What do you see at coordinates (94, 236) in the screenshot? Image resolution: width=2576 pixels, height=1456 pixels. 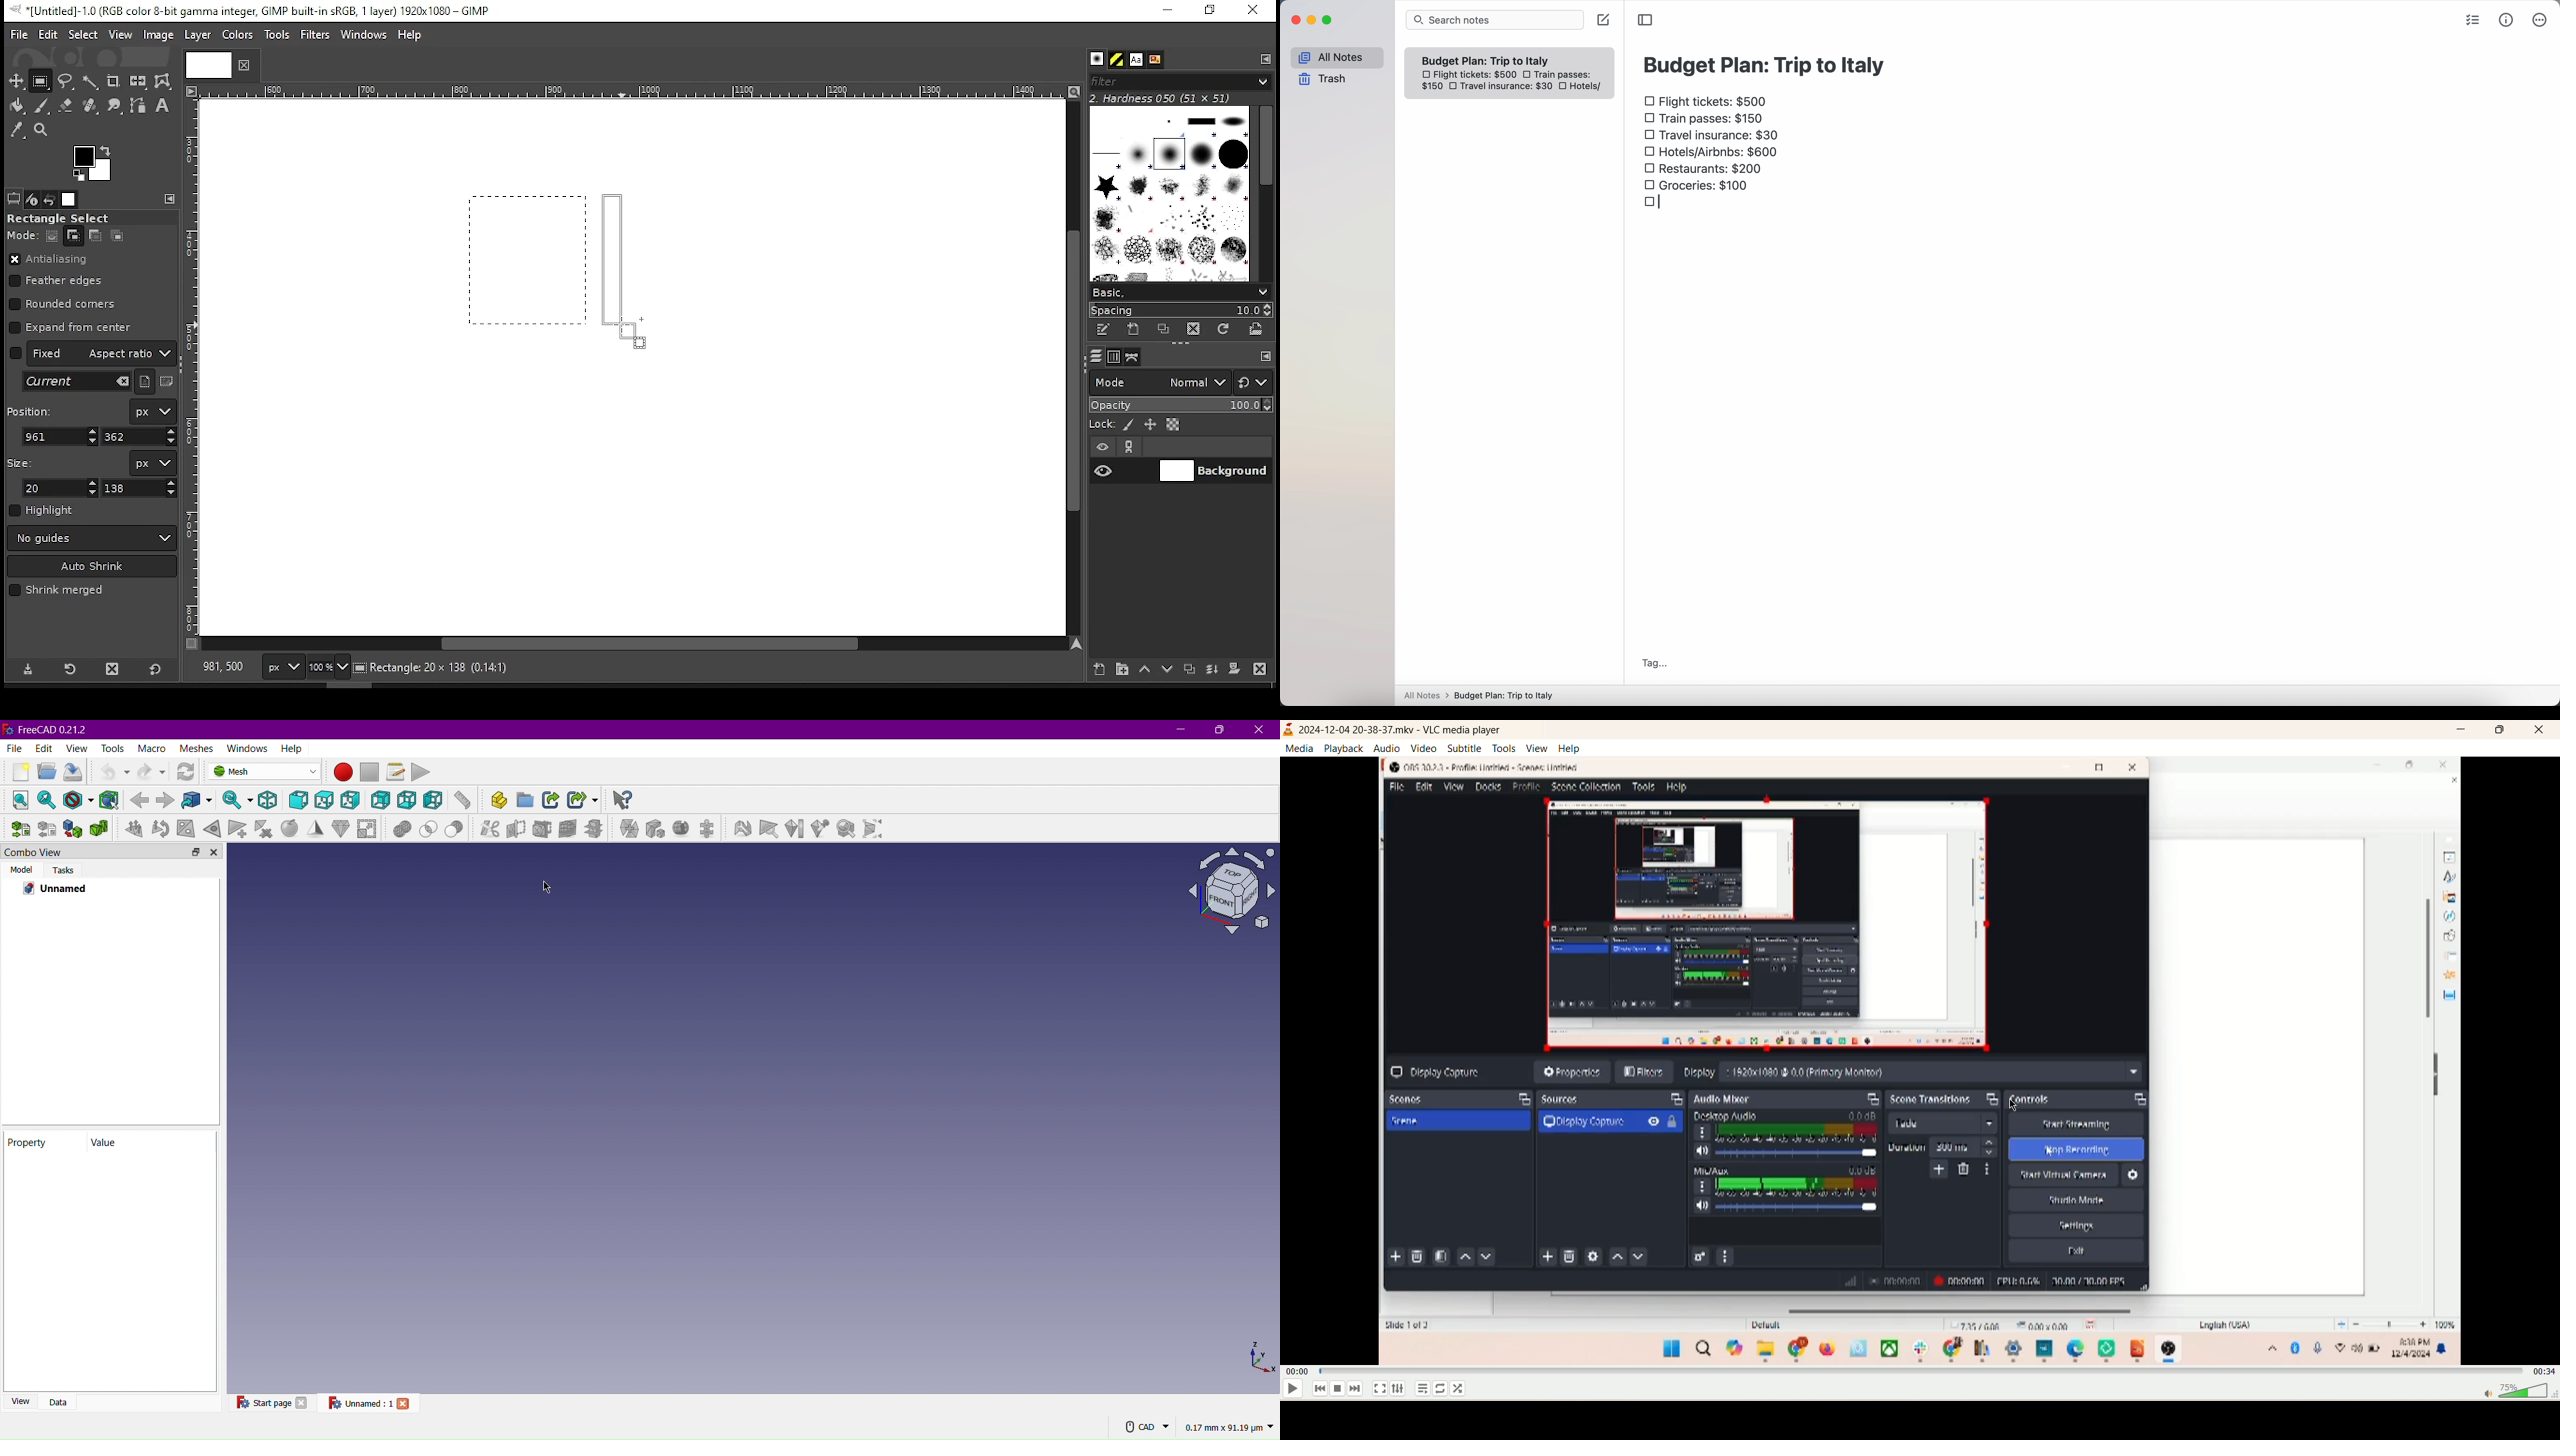 I see `subtract from the current selection` at bounding box center [94, 236].